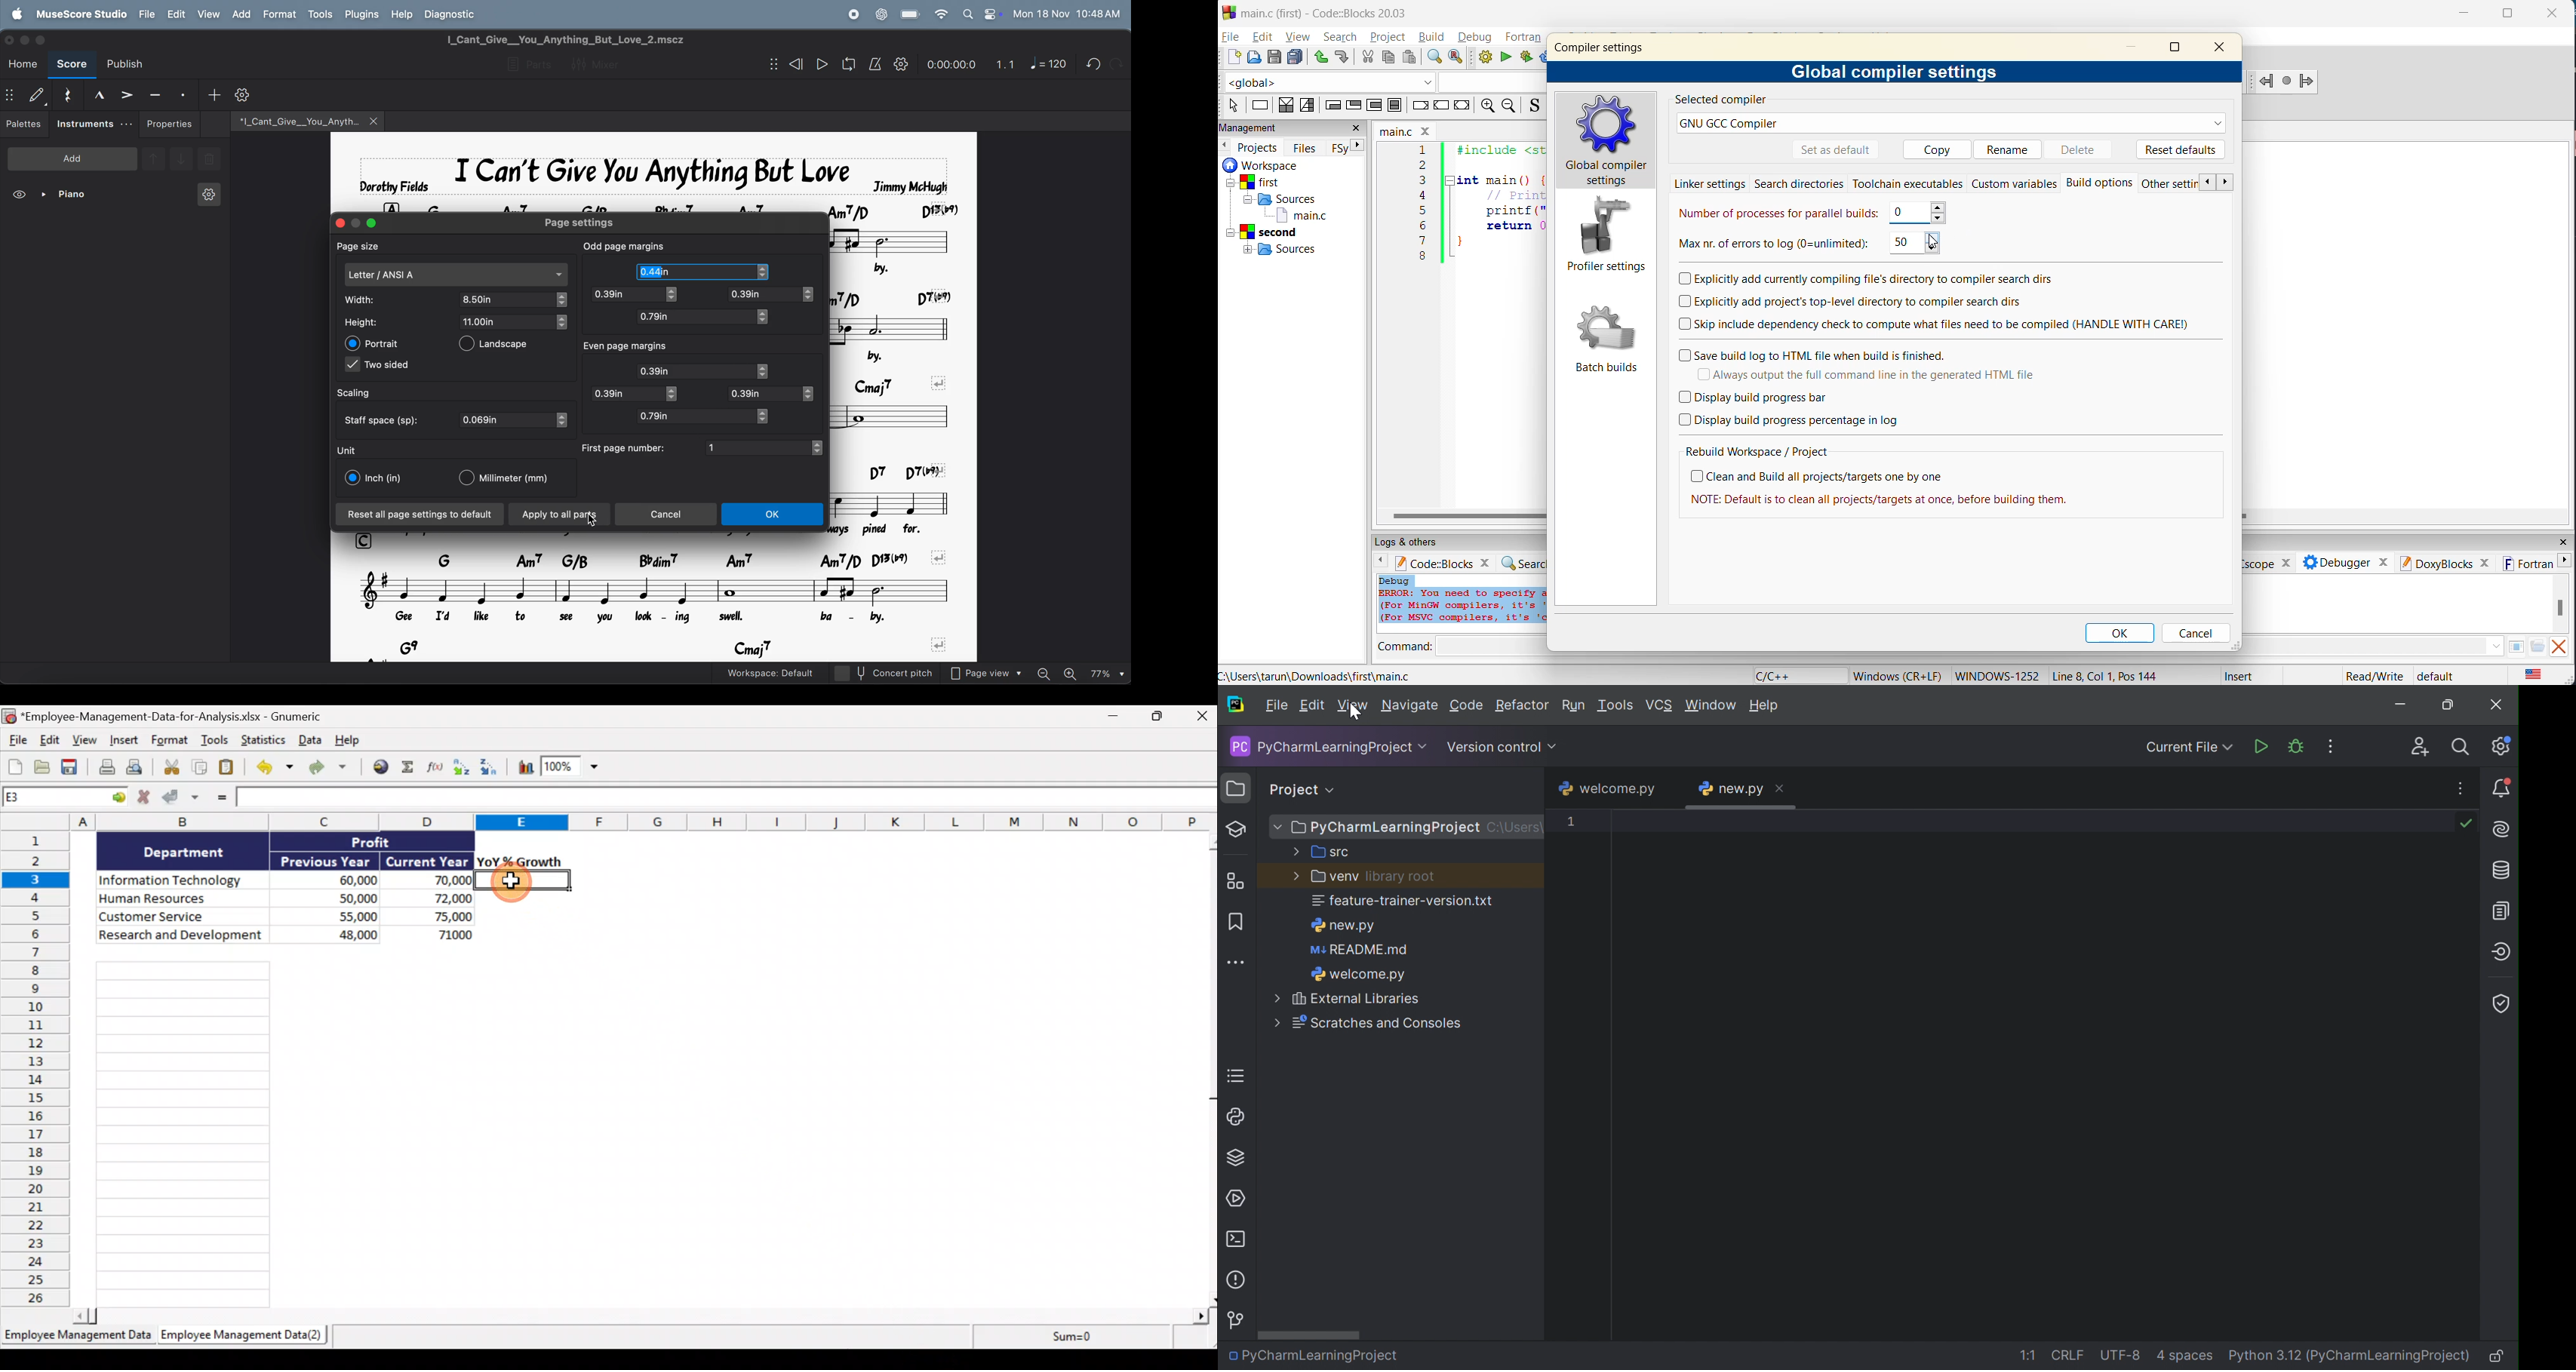 The height and width of the screenshot is (1372, 2576). Describe the element at coordinates (185, 94) in the screenshot. I see `staccato` at that location.